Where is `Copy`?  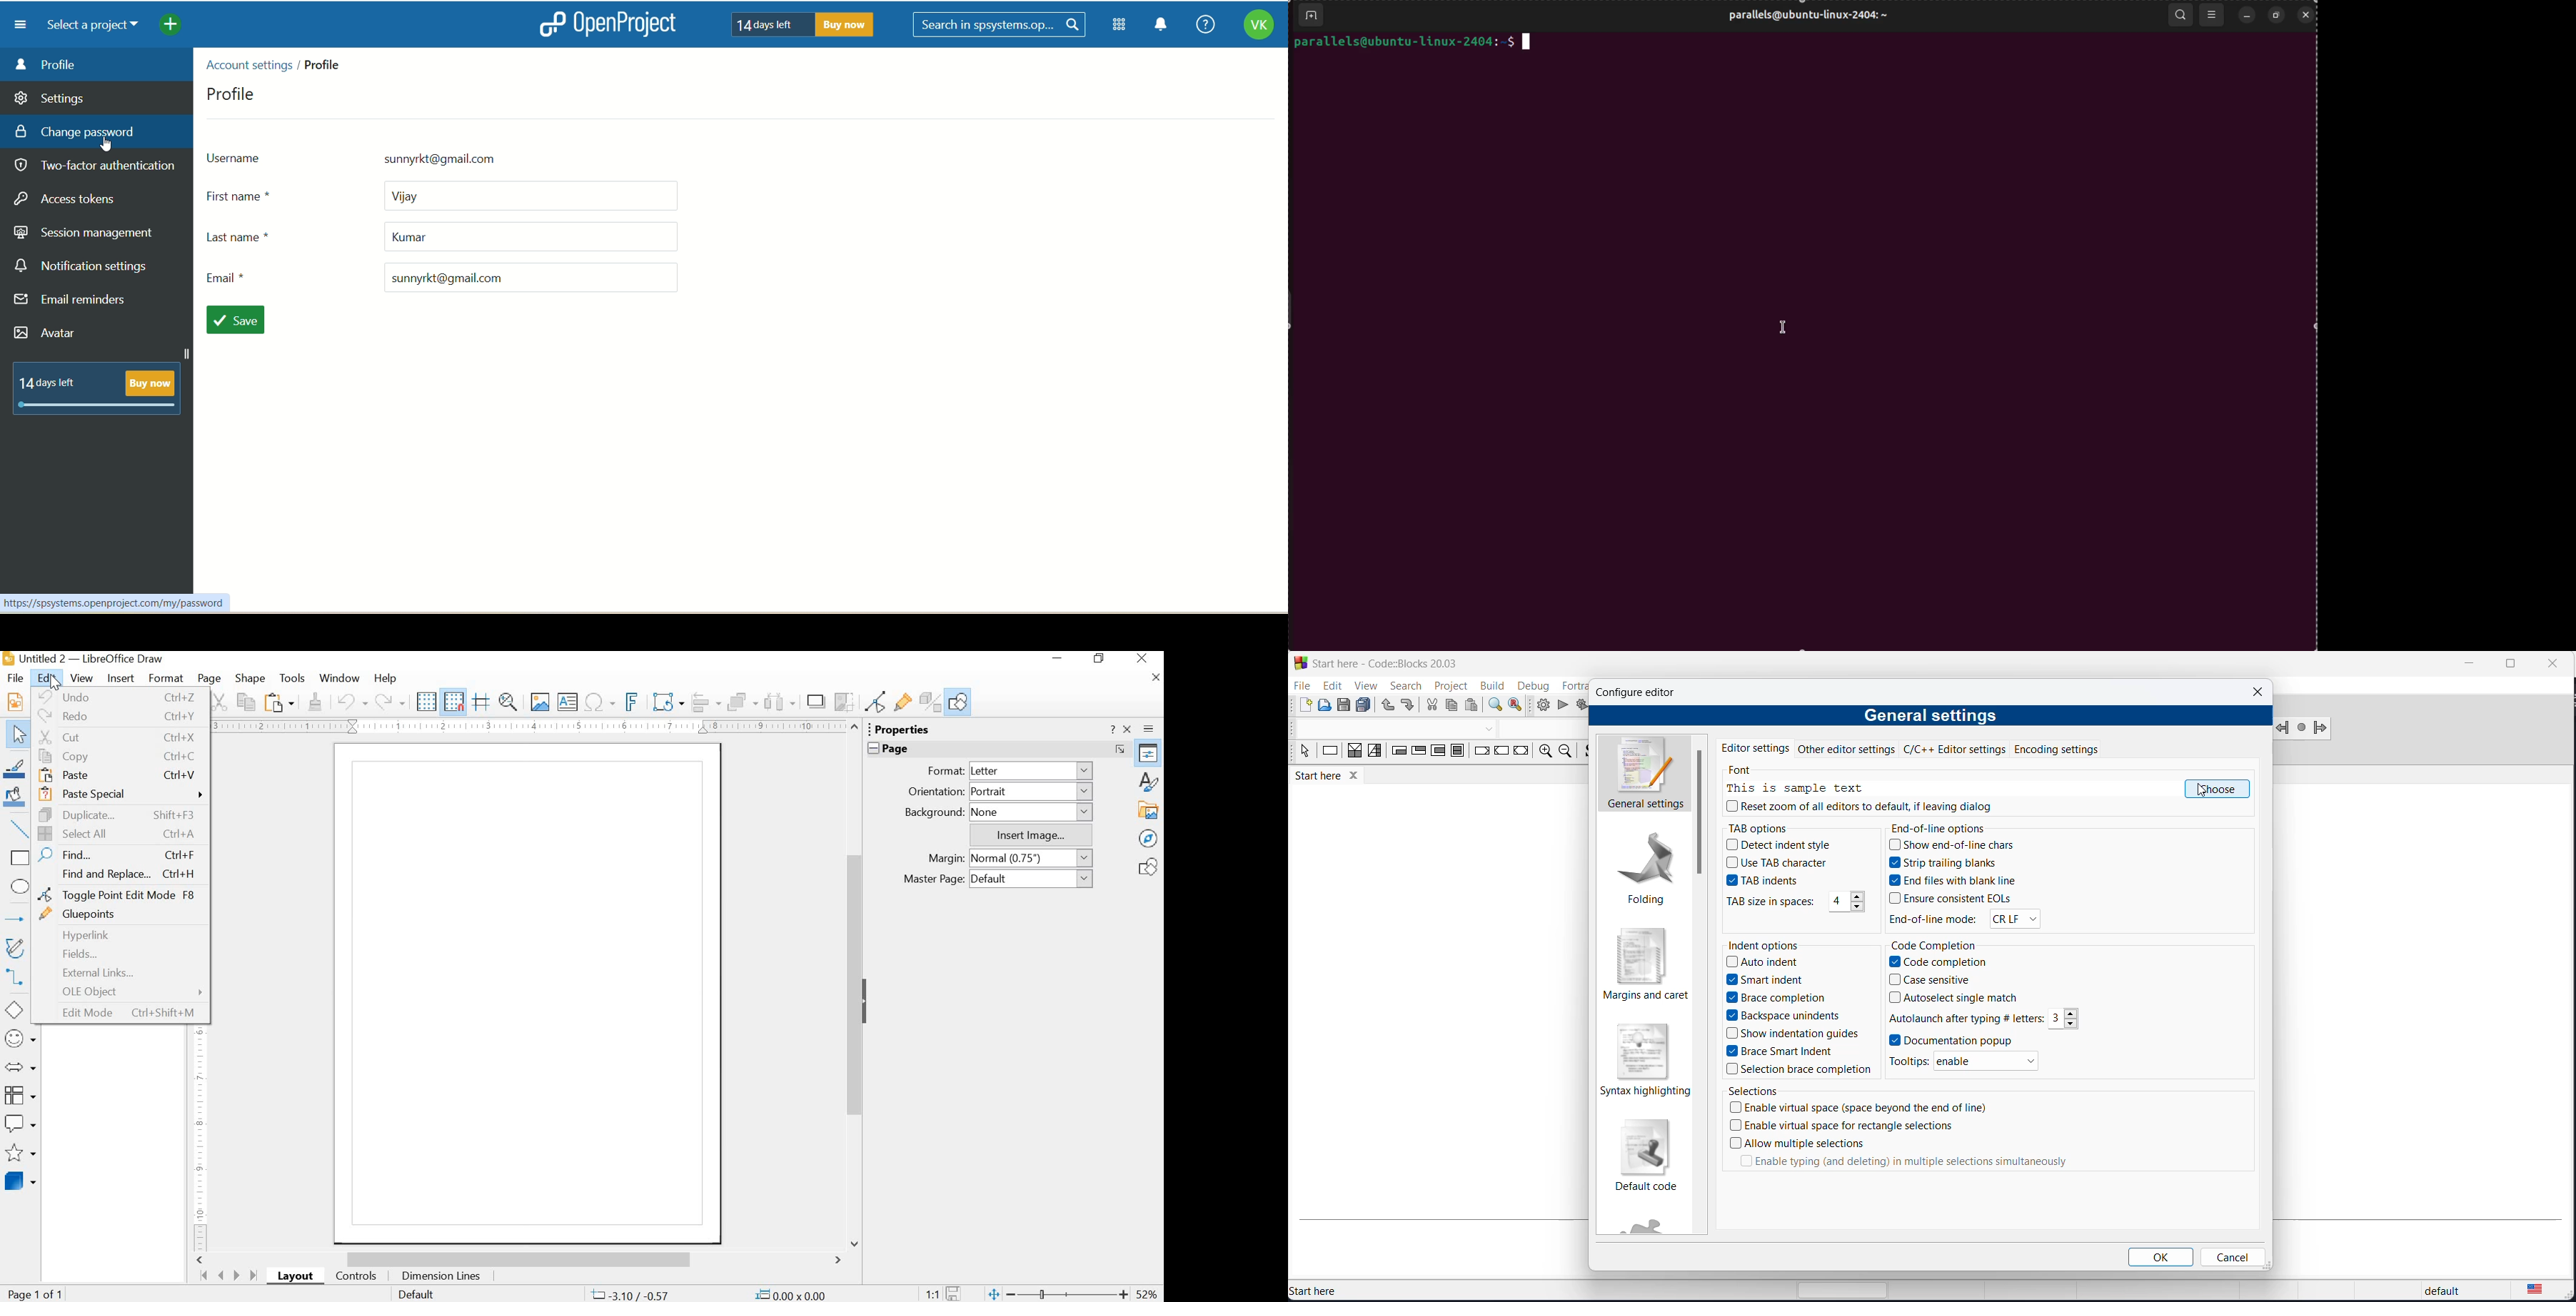
Copy is located at coordinates (246, 702).